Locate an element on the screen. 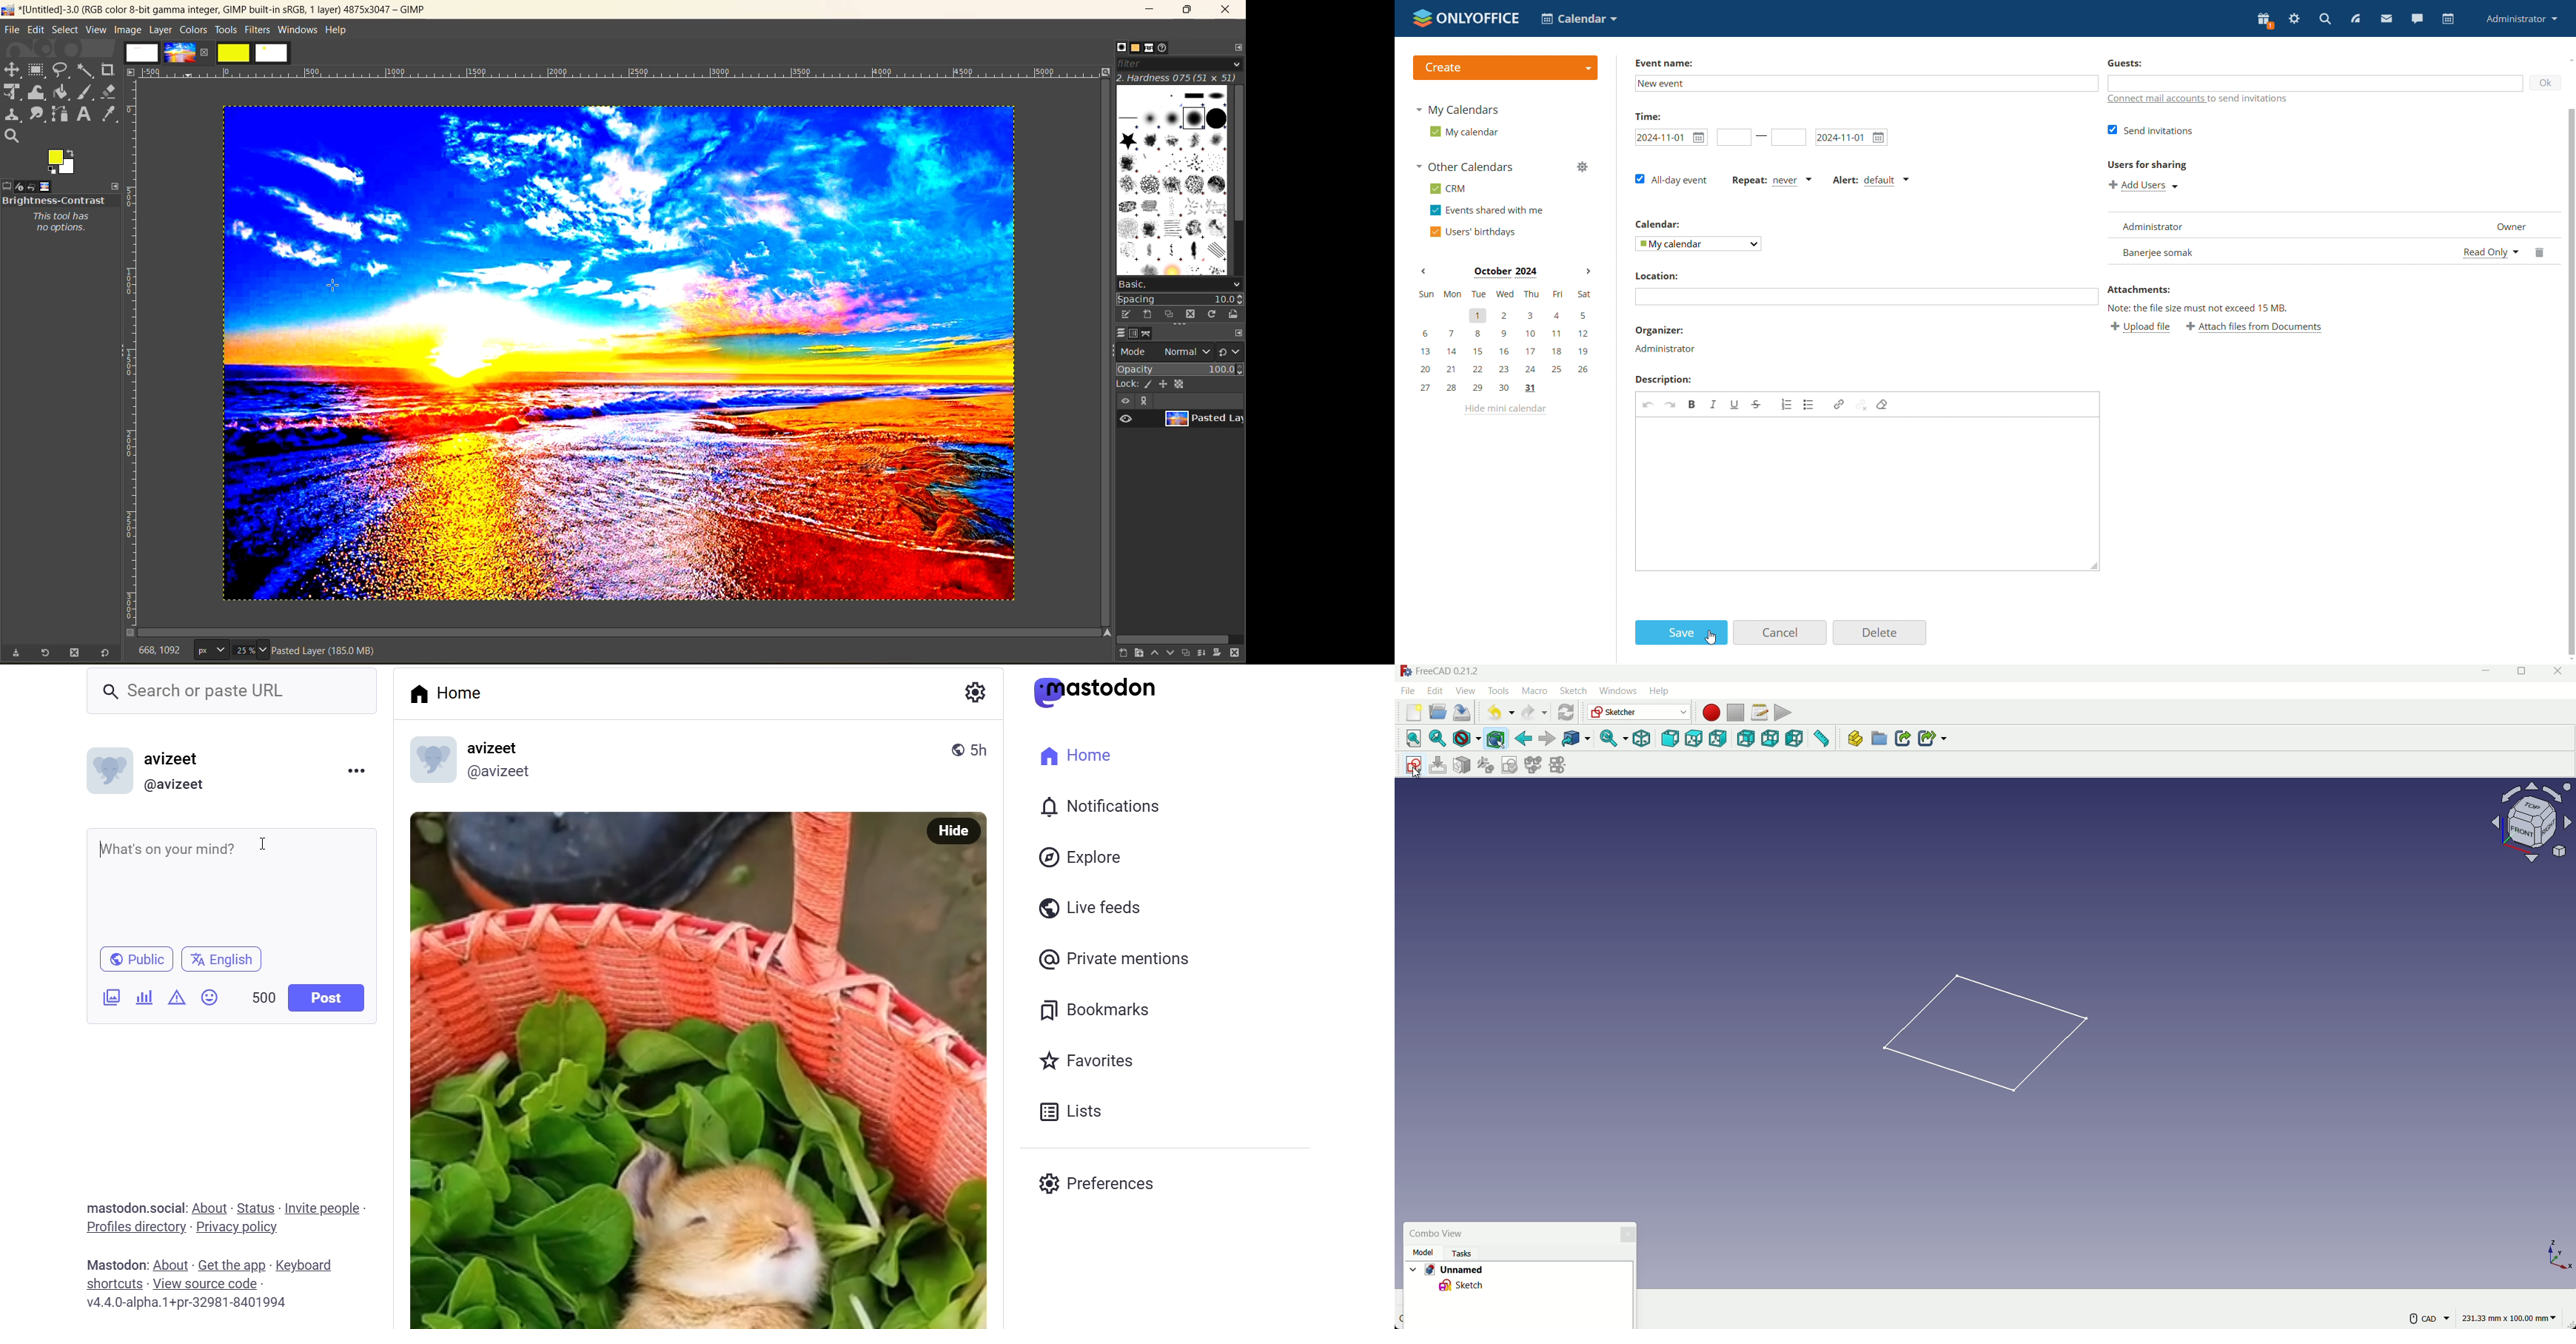 This screenshot has width=2576, height=1344. invite people is located at coordinates (325, 1207).